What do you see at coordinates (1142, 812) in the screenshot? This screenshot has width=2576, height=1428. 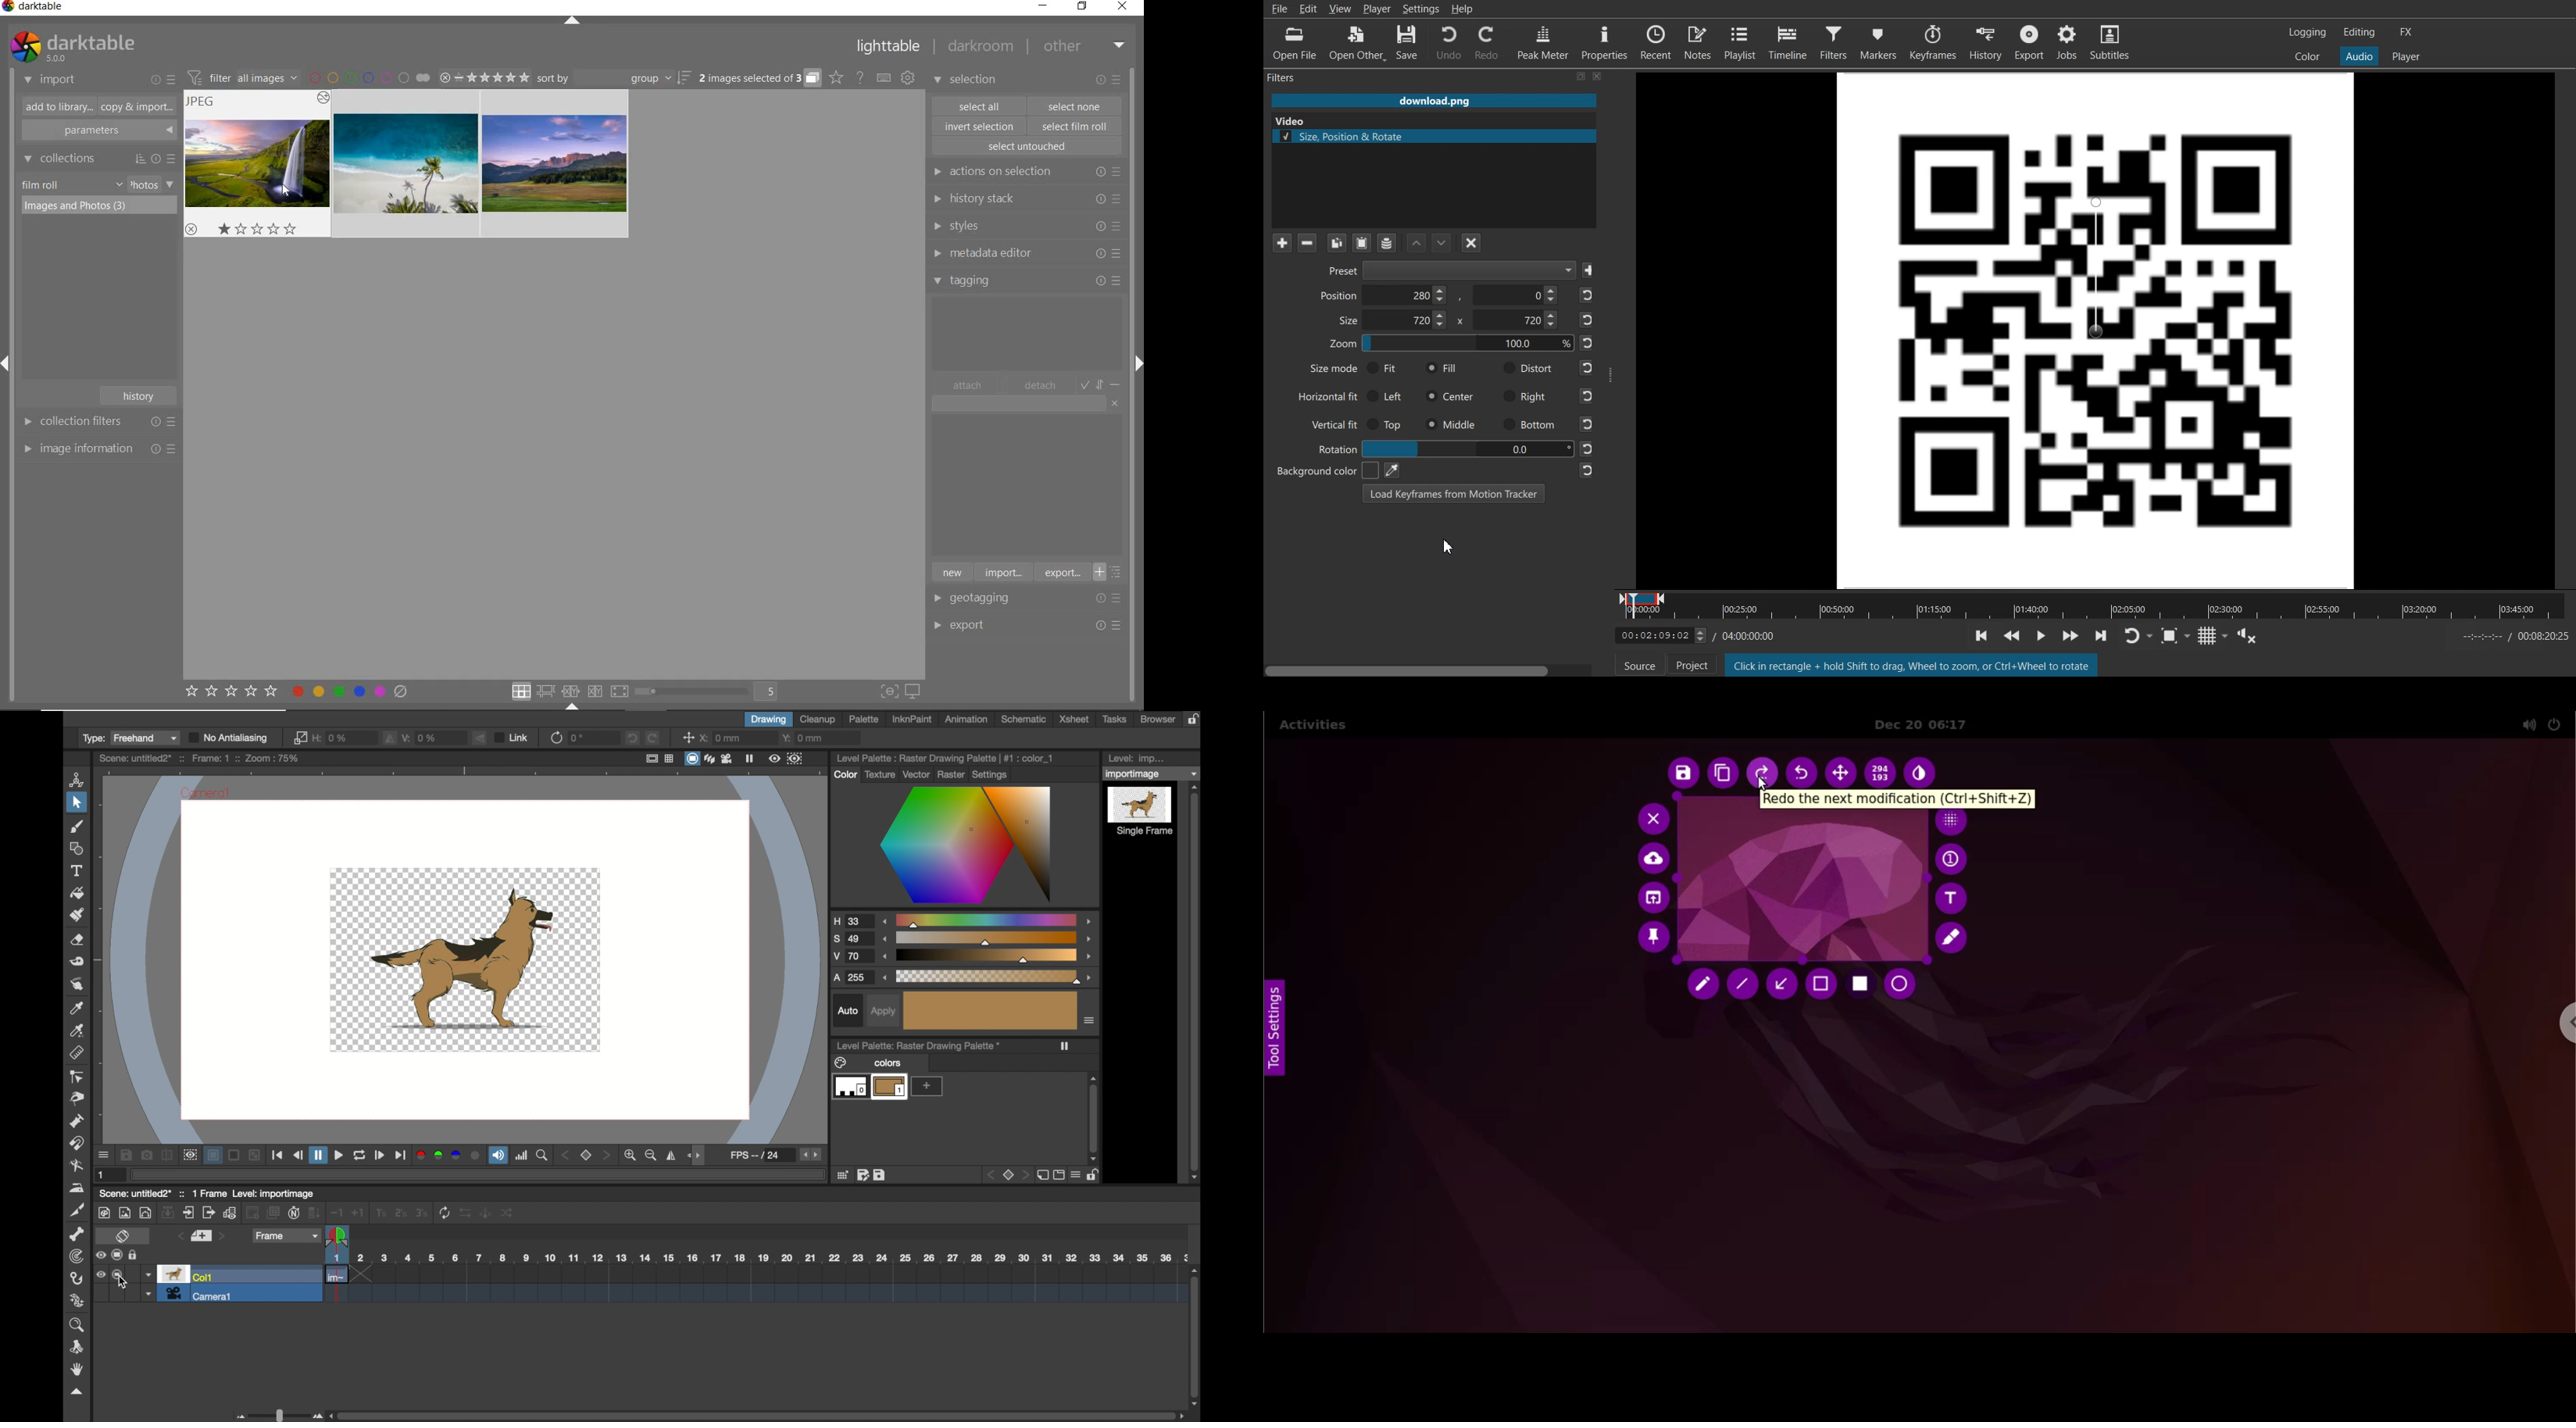 I see `level` at bounding box center [1142, 812].